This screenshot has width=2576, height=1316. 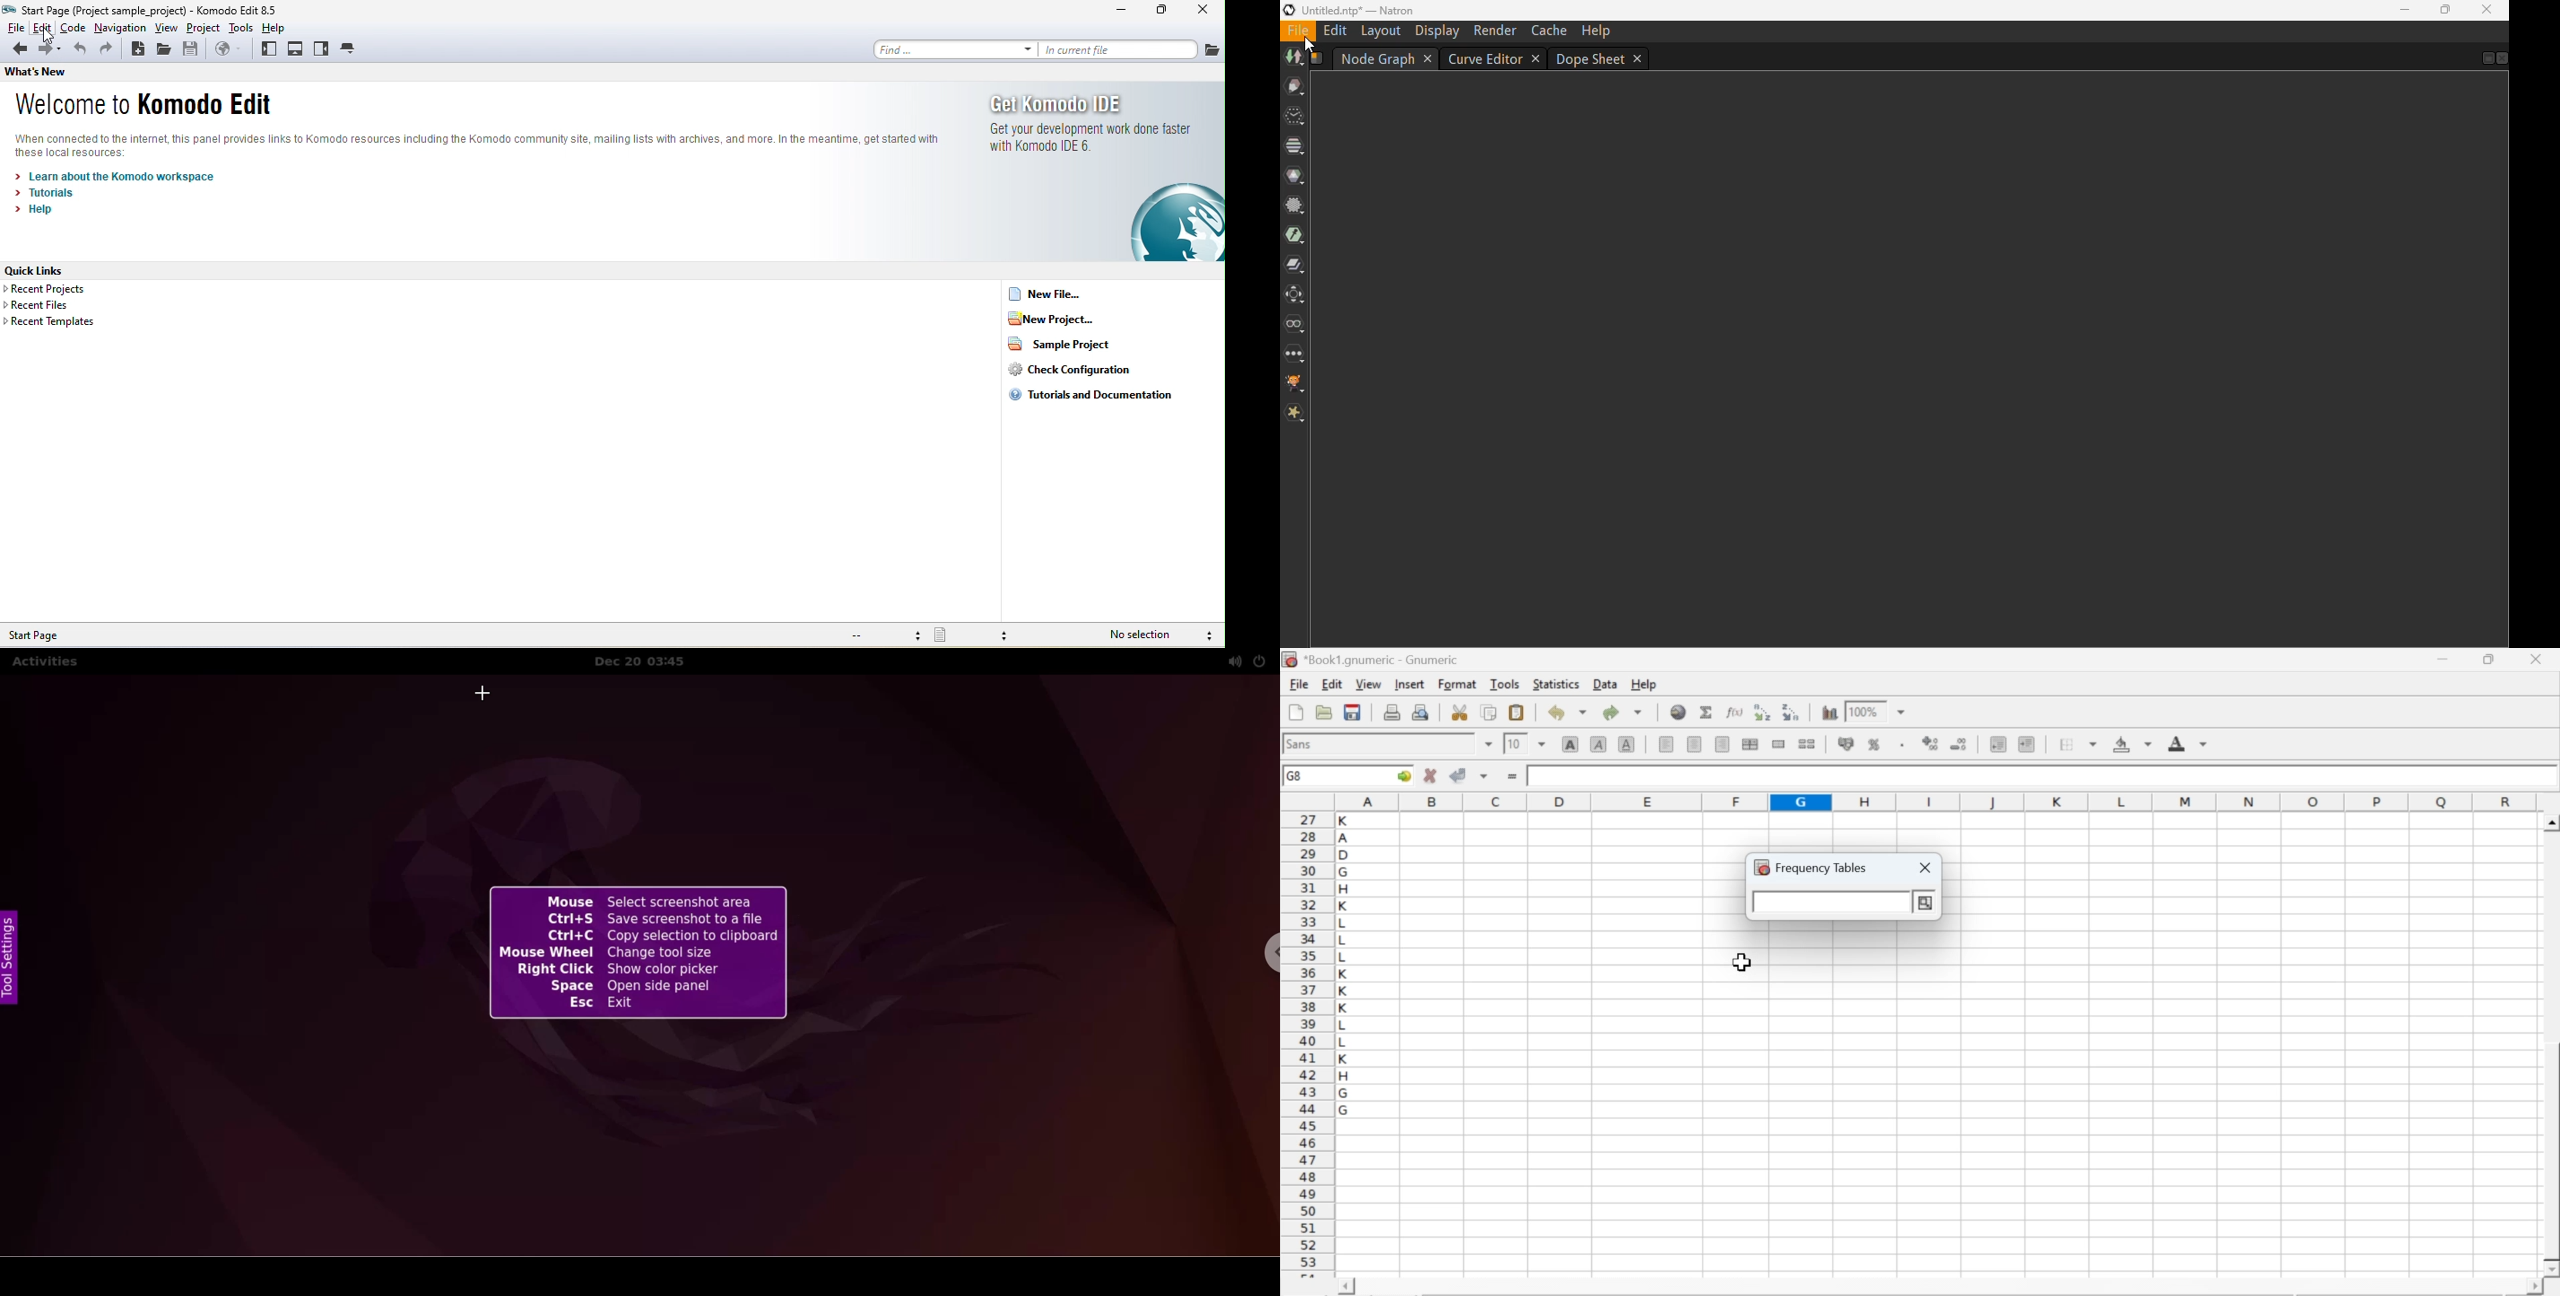 What do you see at coordinates (1298, 685) in the screenshot?
I see `file` at bounding box center [1298, 685].